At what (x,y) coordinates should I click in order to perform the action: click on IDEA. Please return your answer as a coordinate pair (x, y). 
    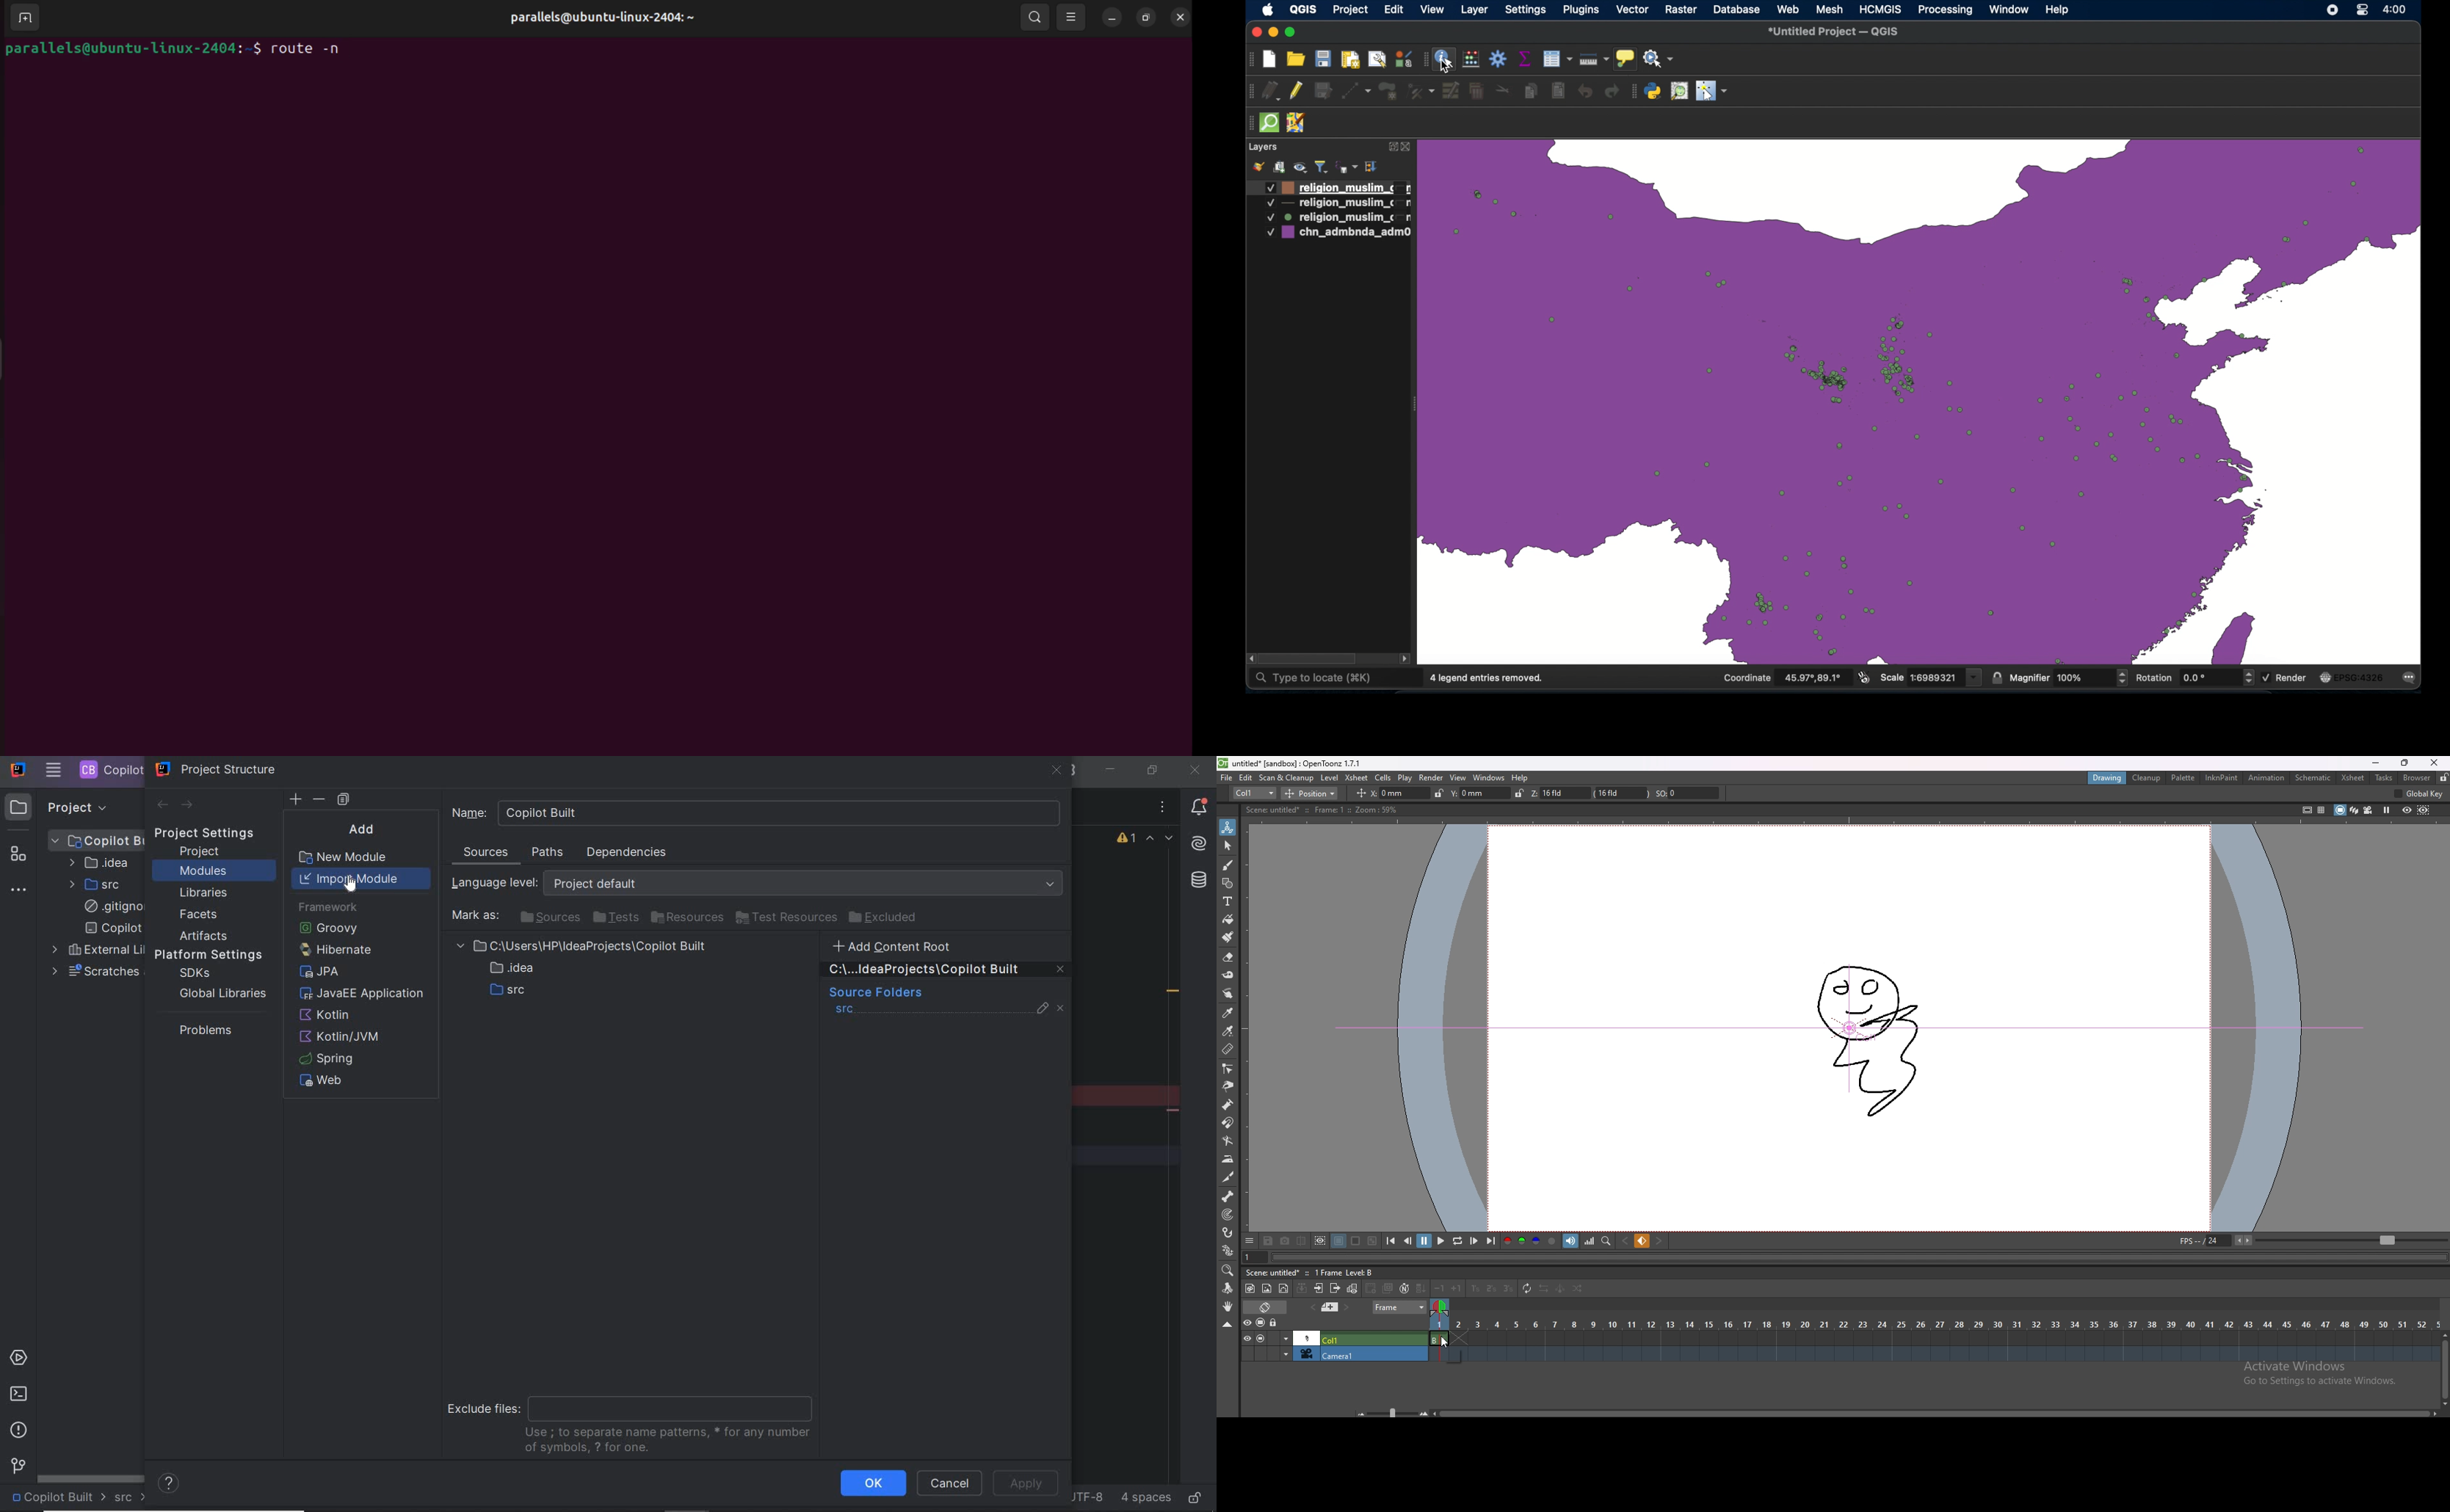
    Looking at the image, I should click on (98, 862).